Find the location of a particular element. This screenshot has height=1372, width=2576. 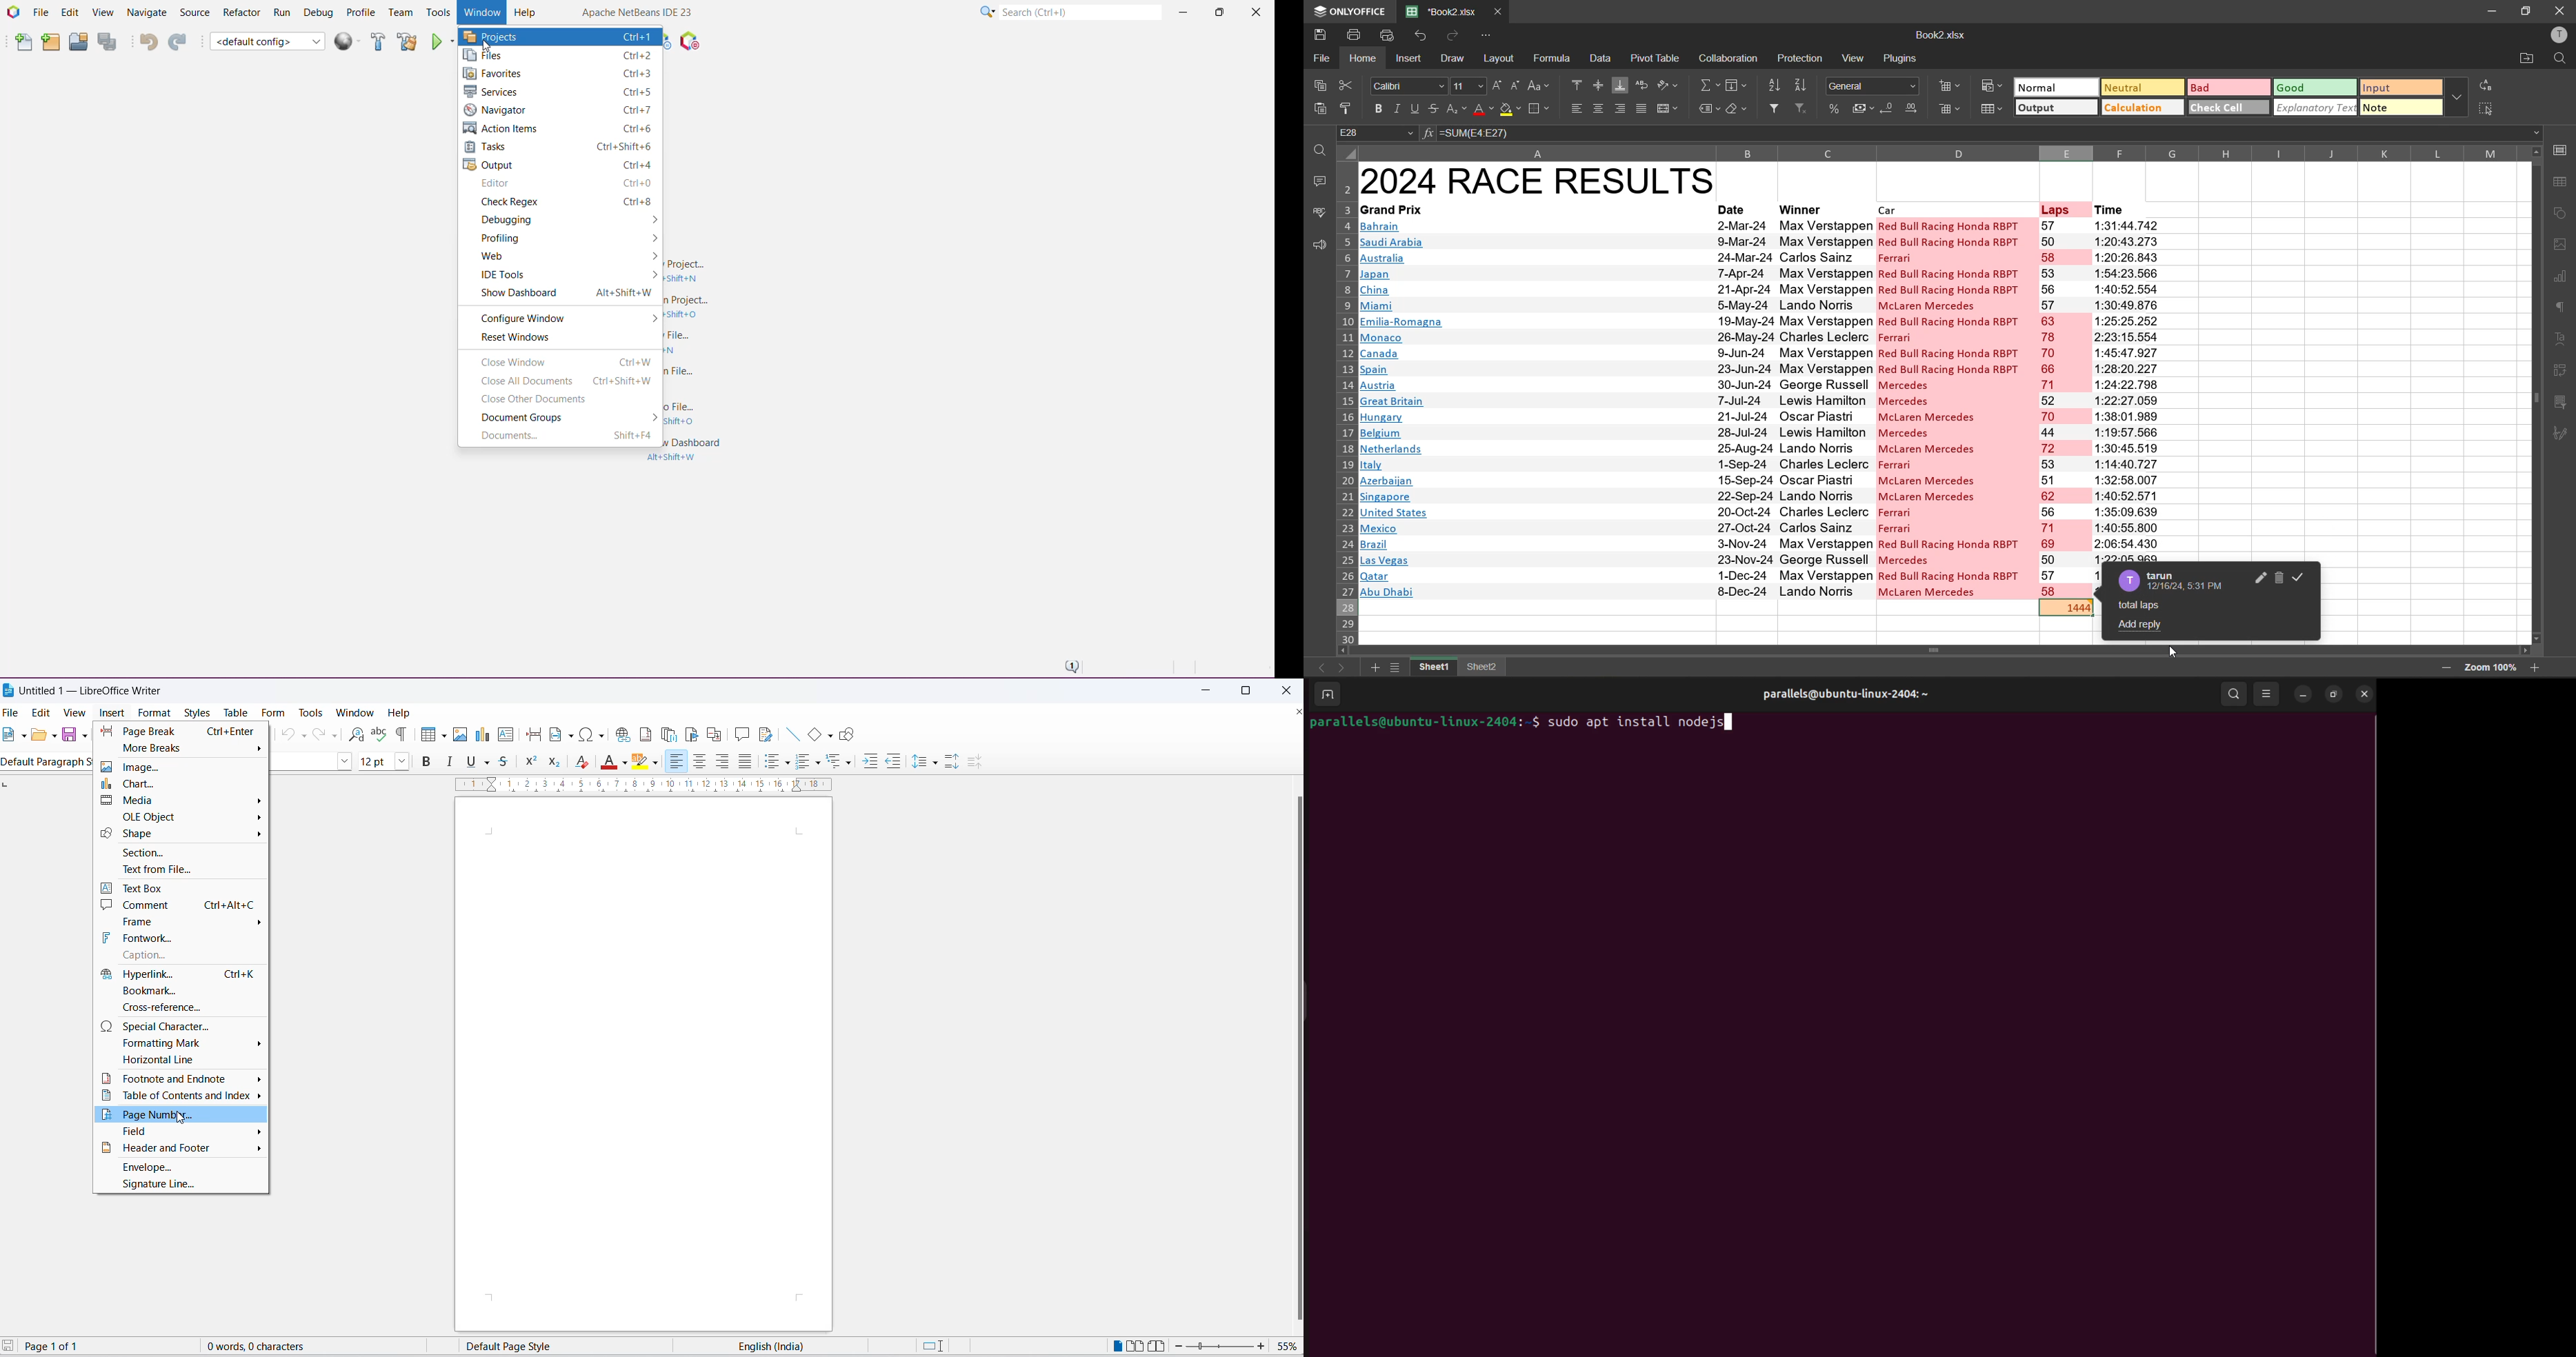

justified is located at coordinates (1643, 108).